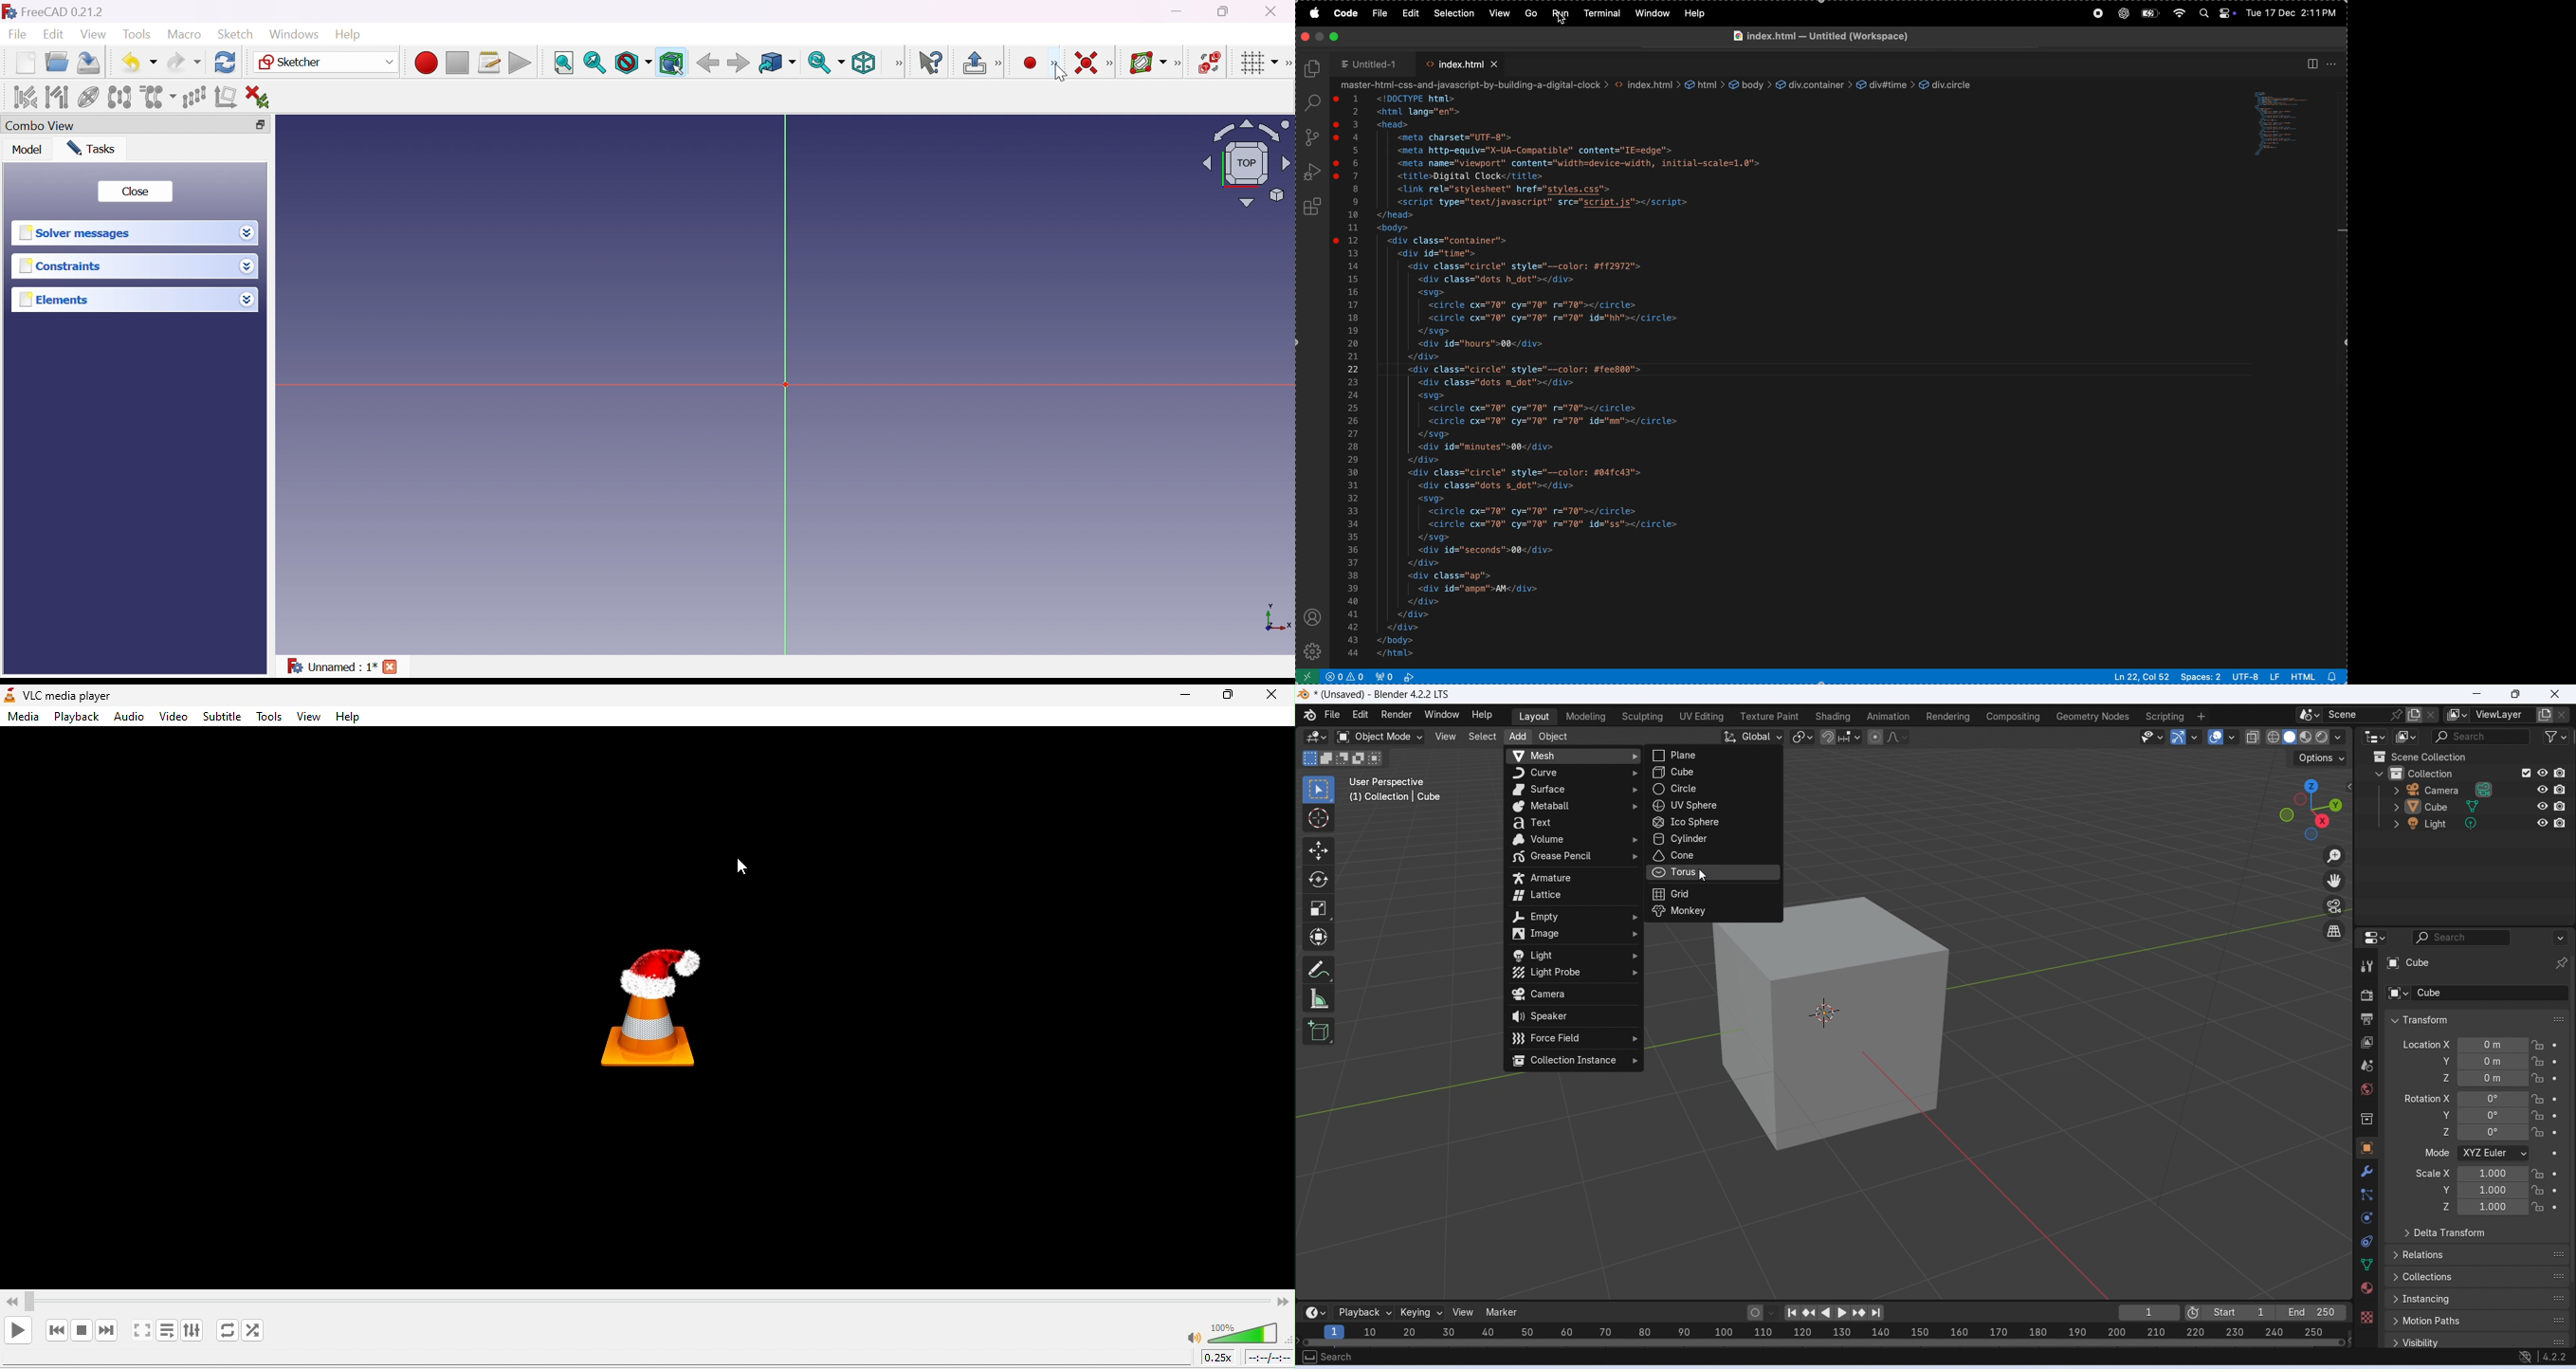  Describe the element at coordinates (1276, 620) in the screenshot. I see `x, y axis` at that location.